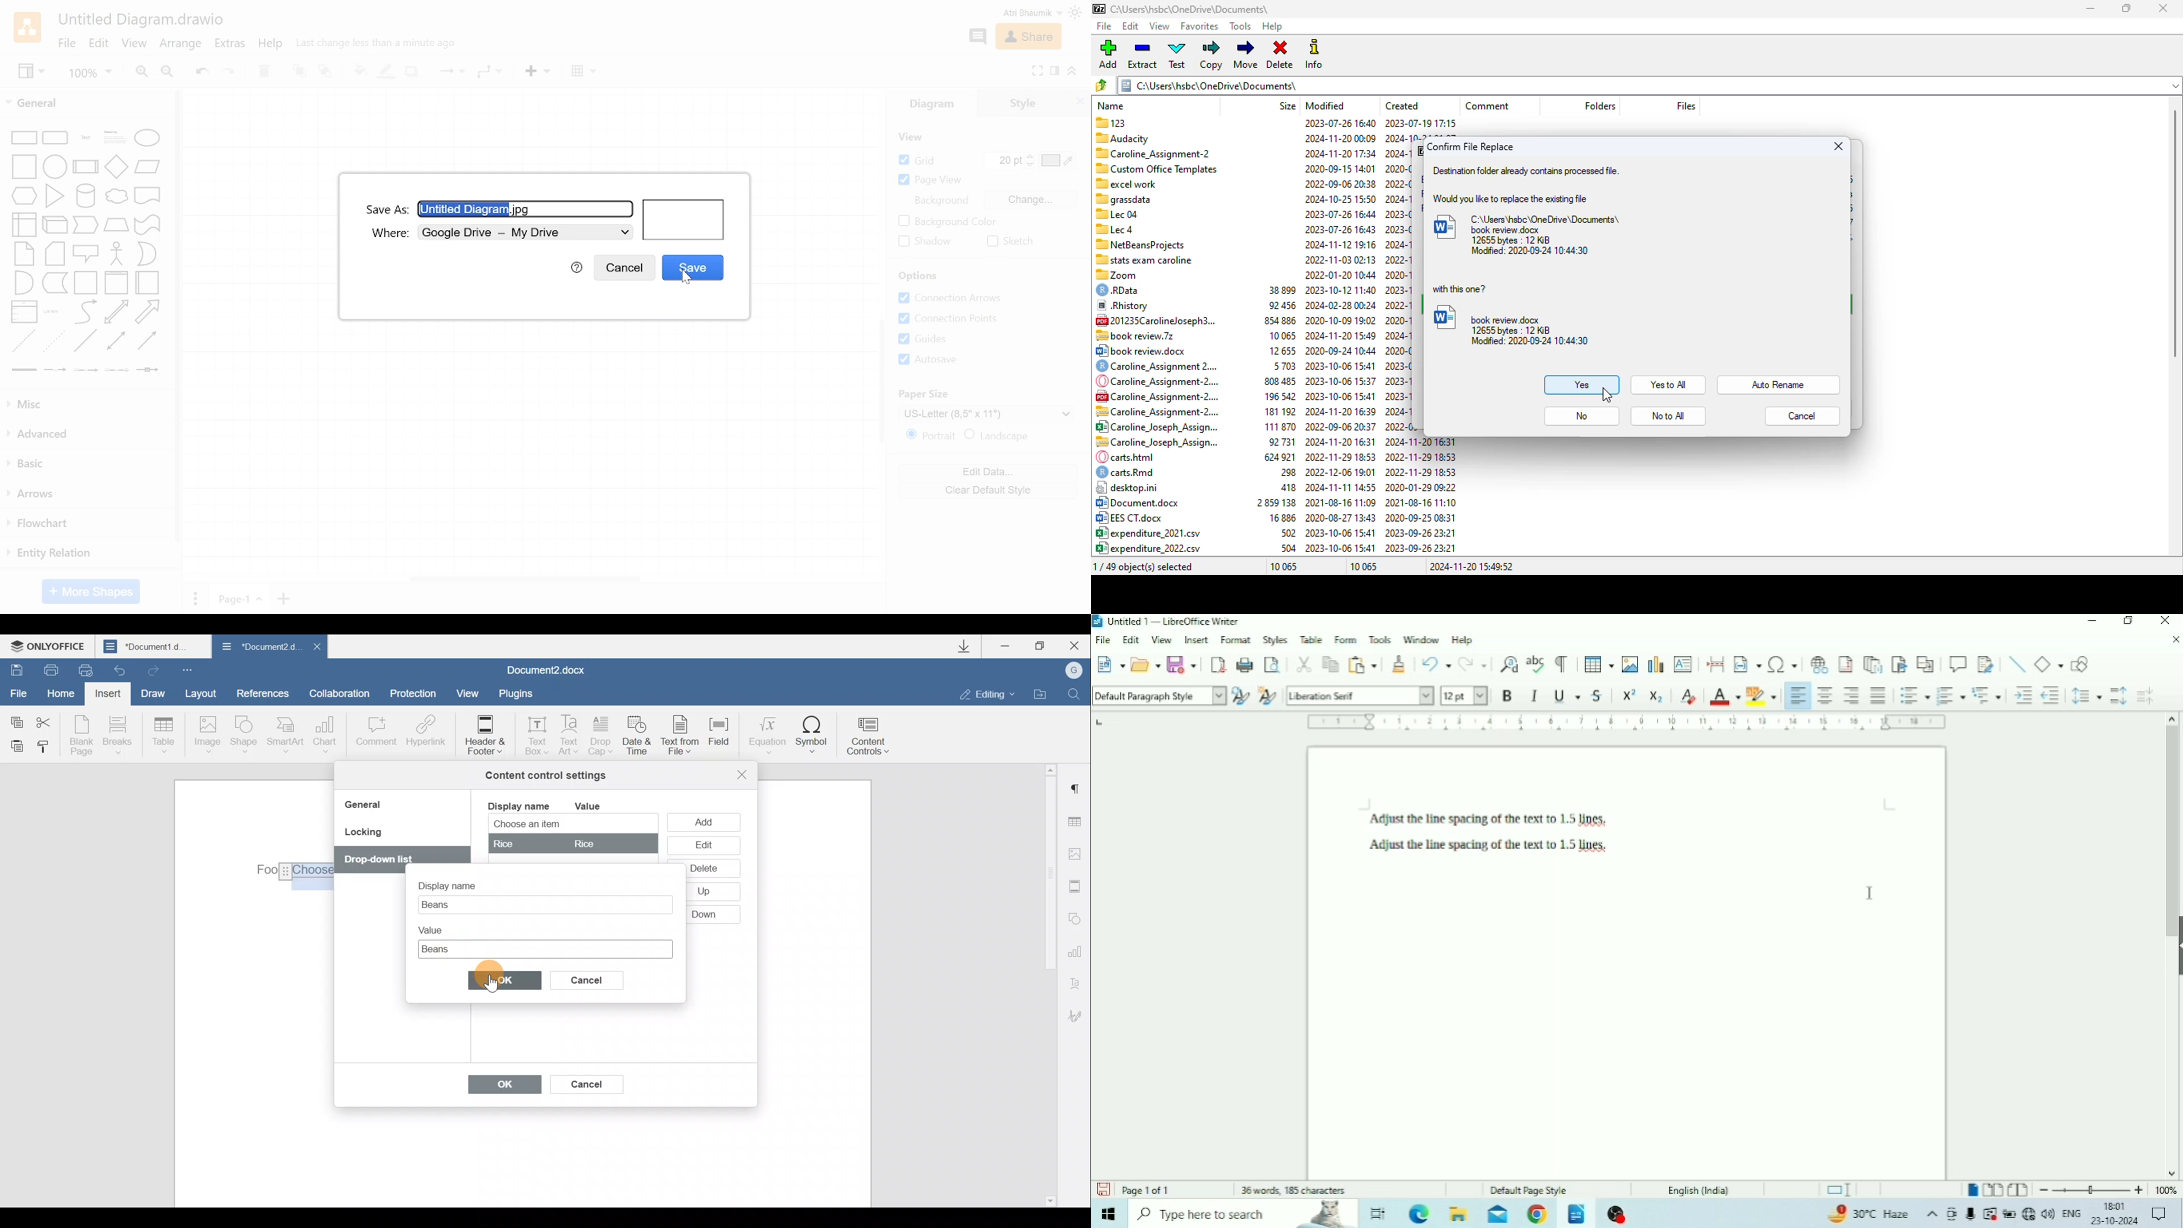 This screenshot has width=2184, height=1232. What do you see at coordinates (1582, 385) in the screenshot?
I see `yes` at bounding box center [1582, 385].